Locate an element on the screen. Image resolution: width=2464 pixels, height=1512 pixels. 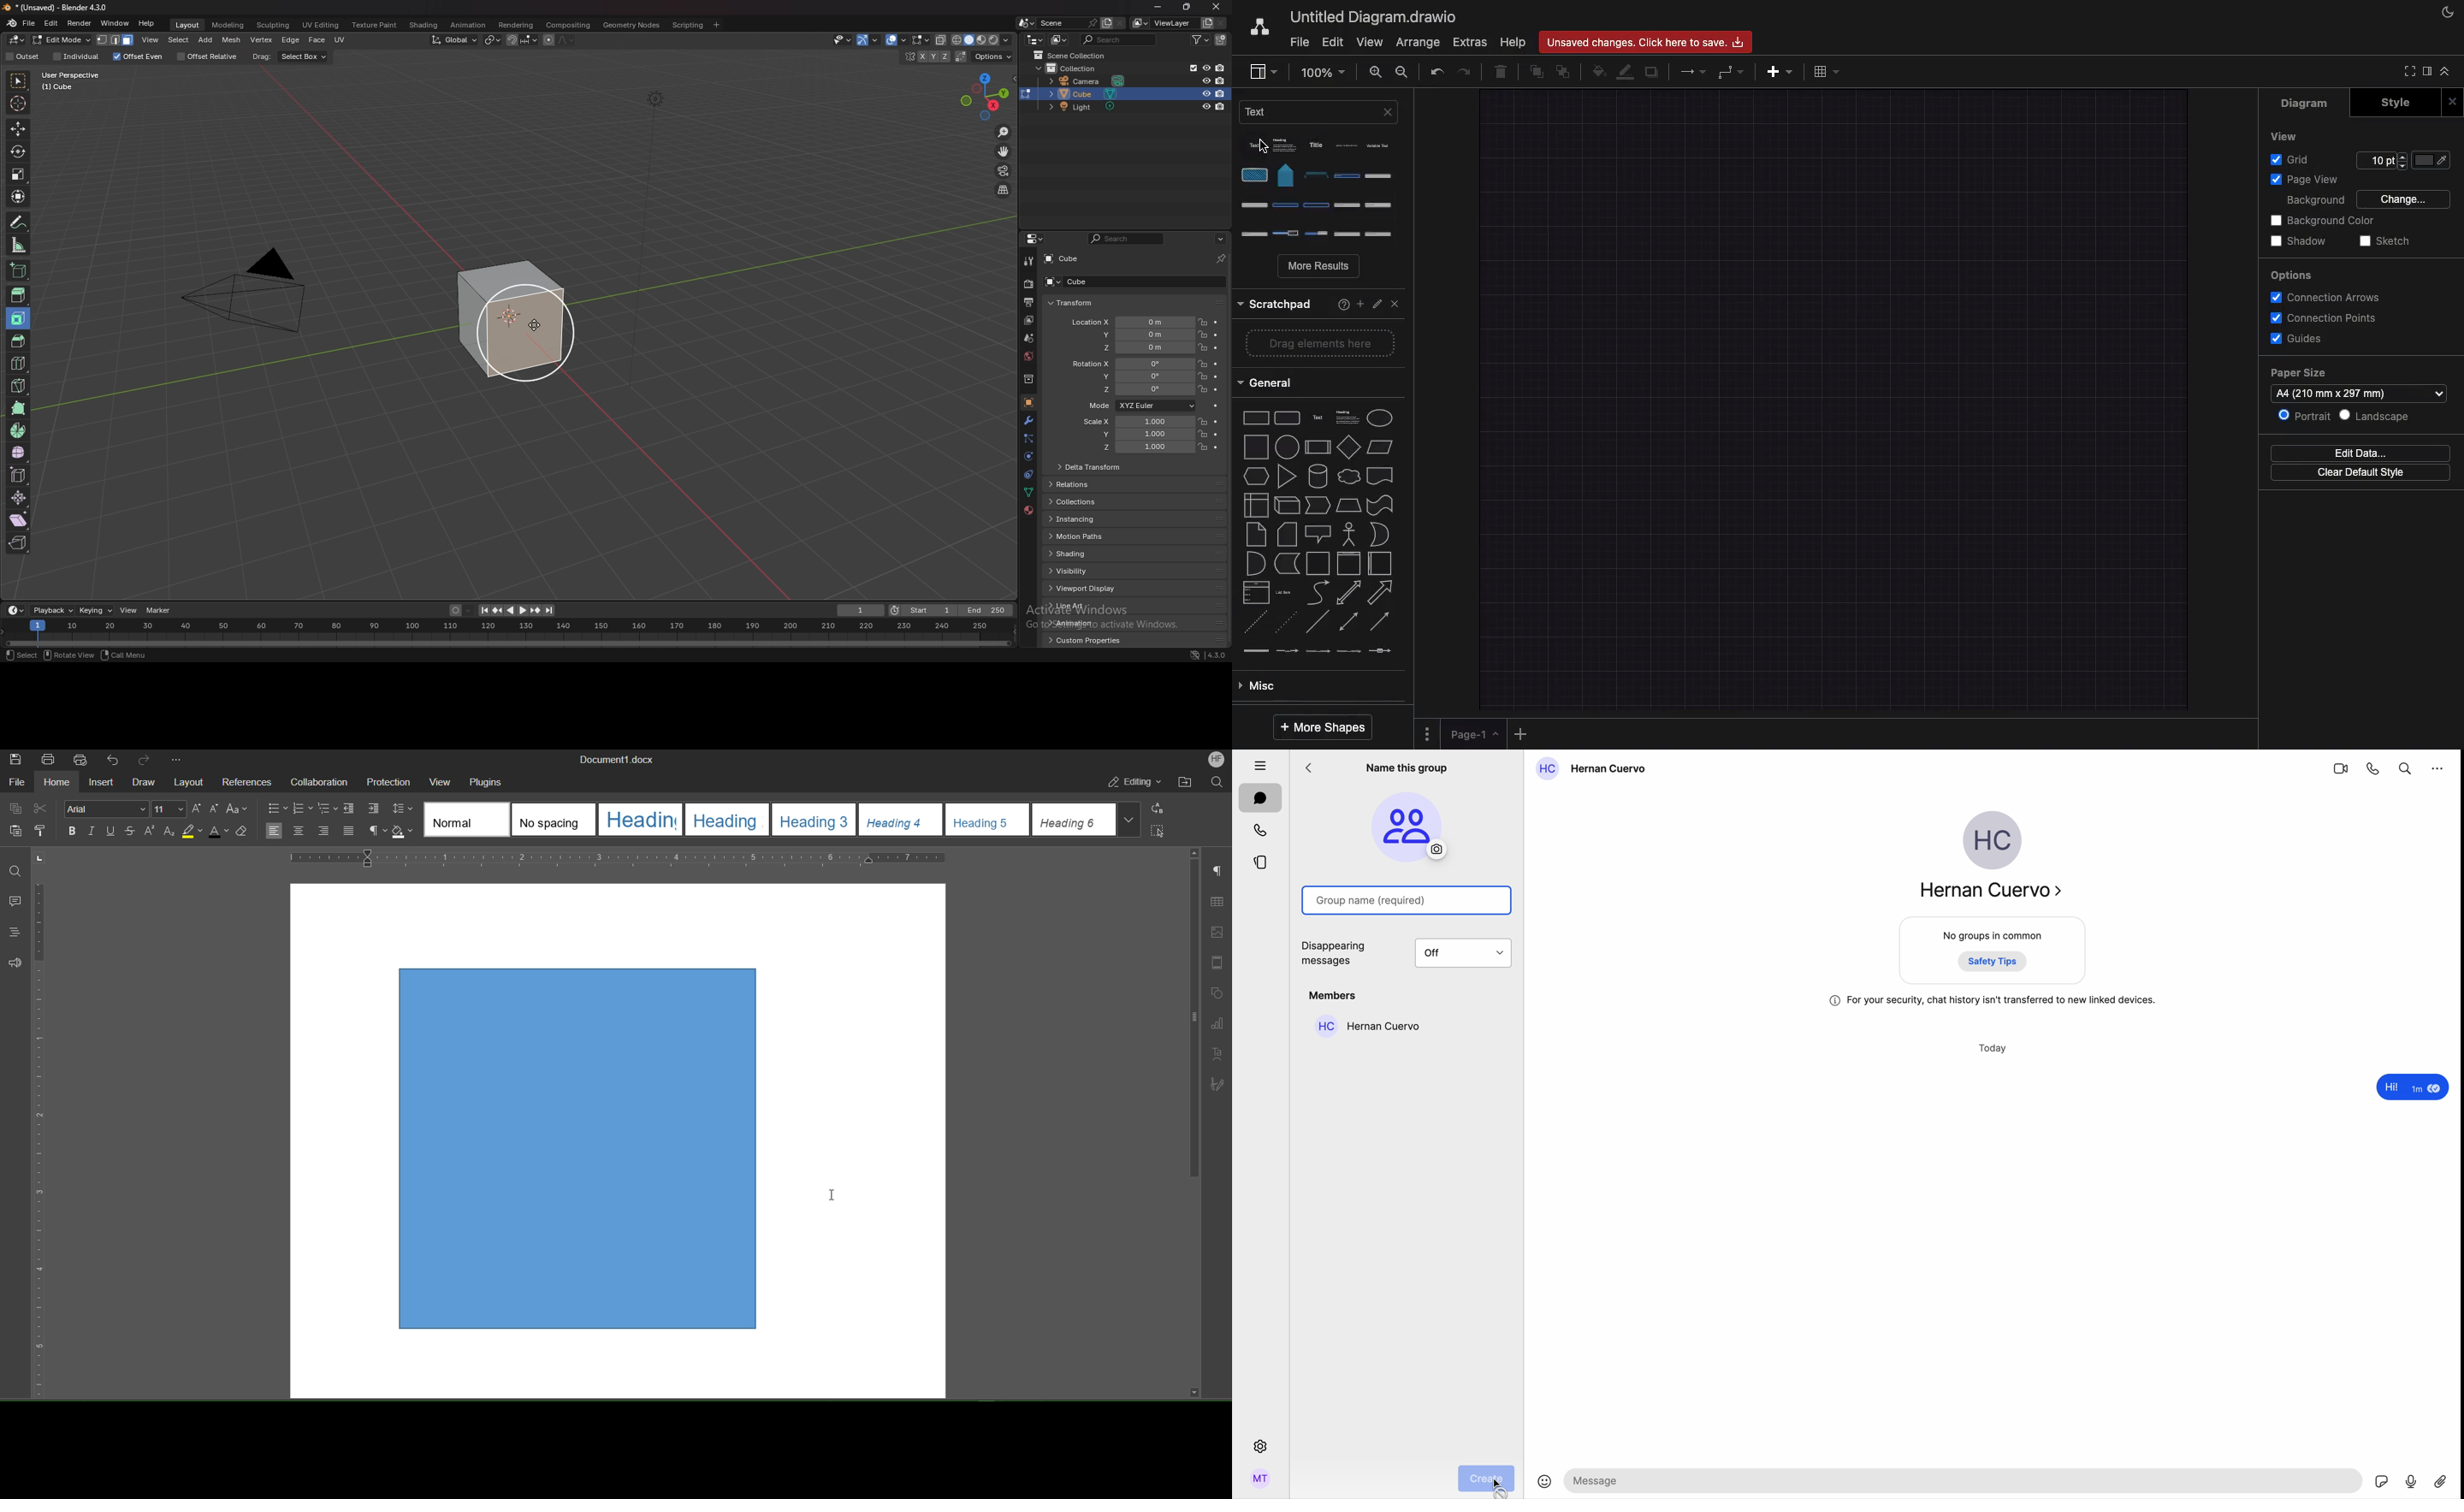
relations is located at coordinates (1076, 484).